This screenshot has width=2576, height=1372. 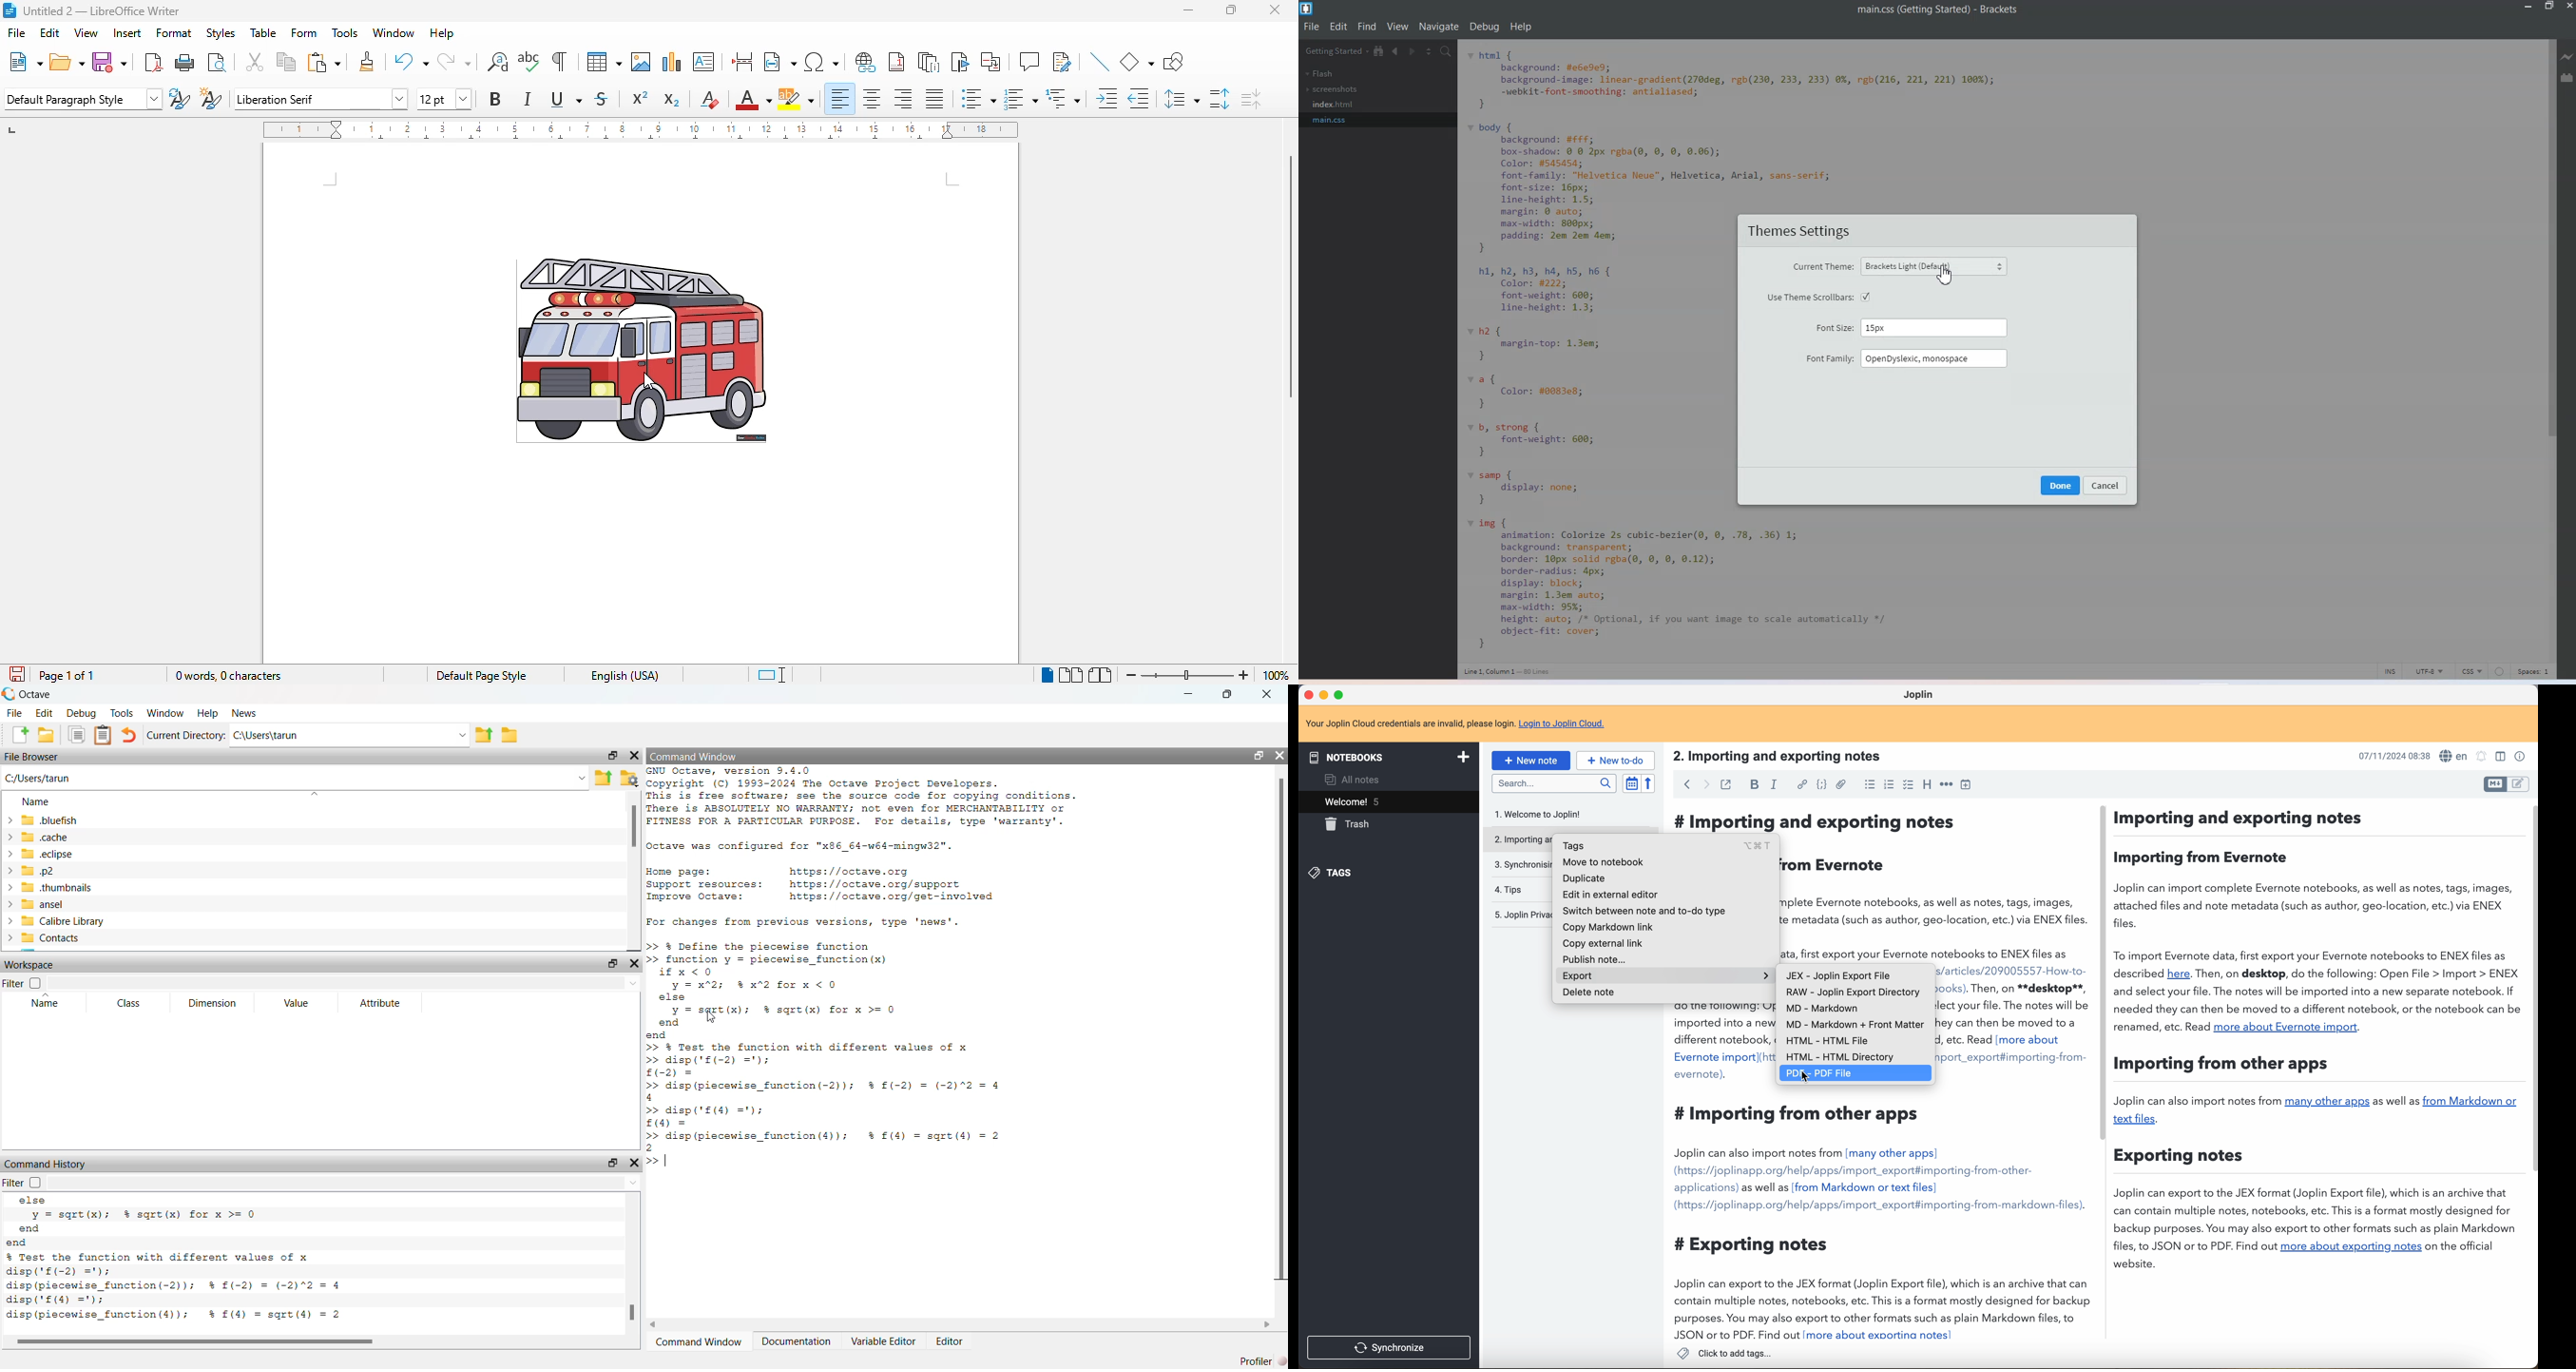 I want to click on maximize, so click(x=1339, y=694).